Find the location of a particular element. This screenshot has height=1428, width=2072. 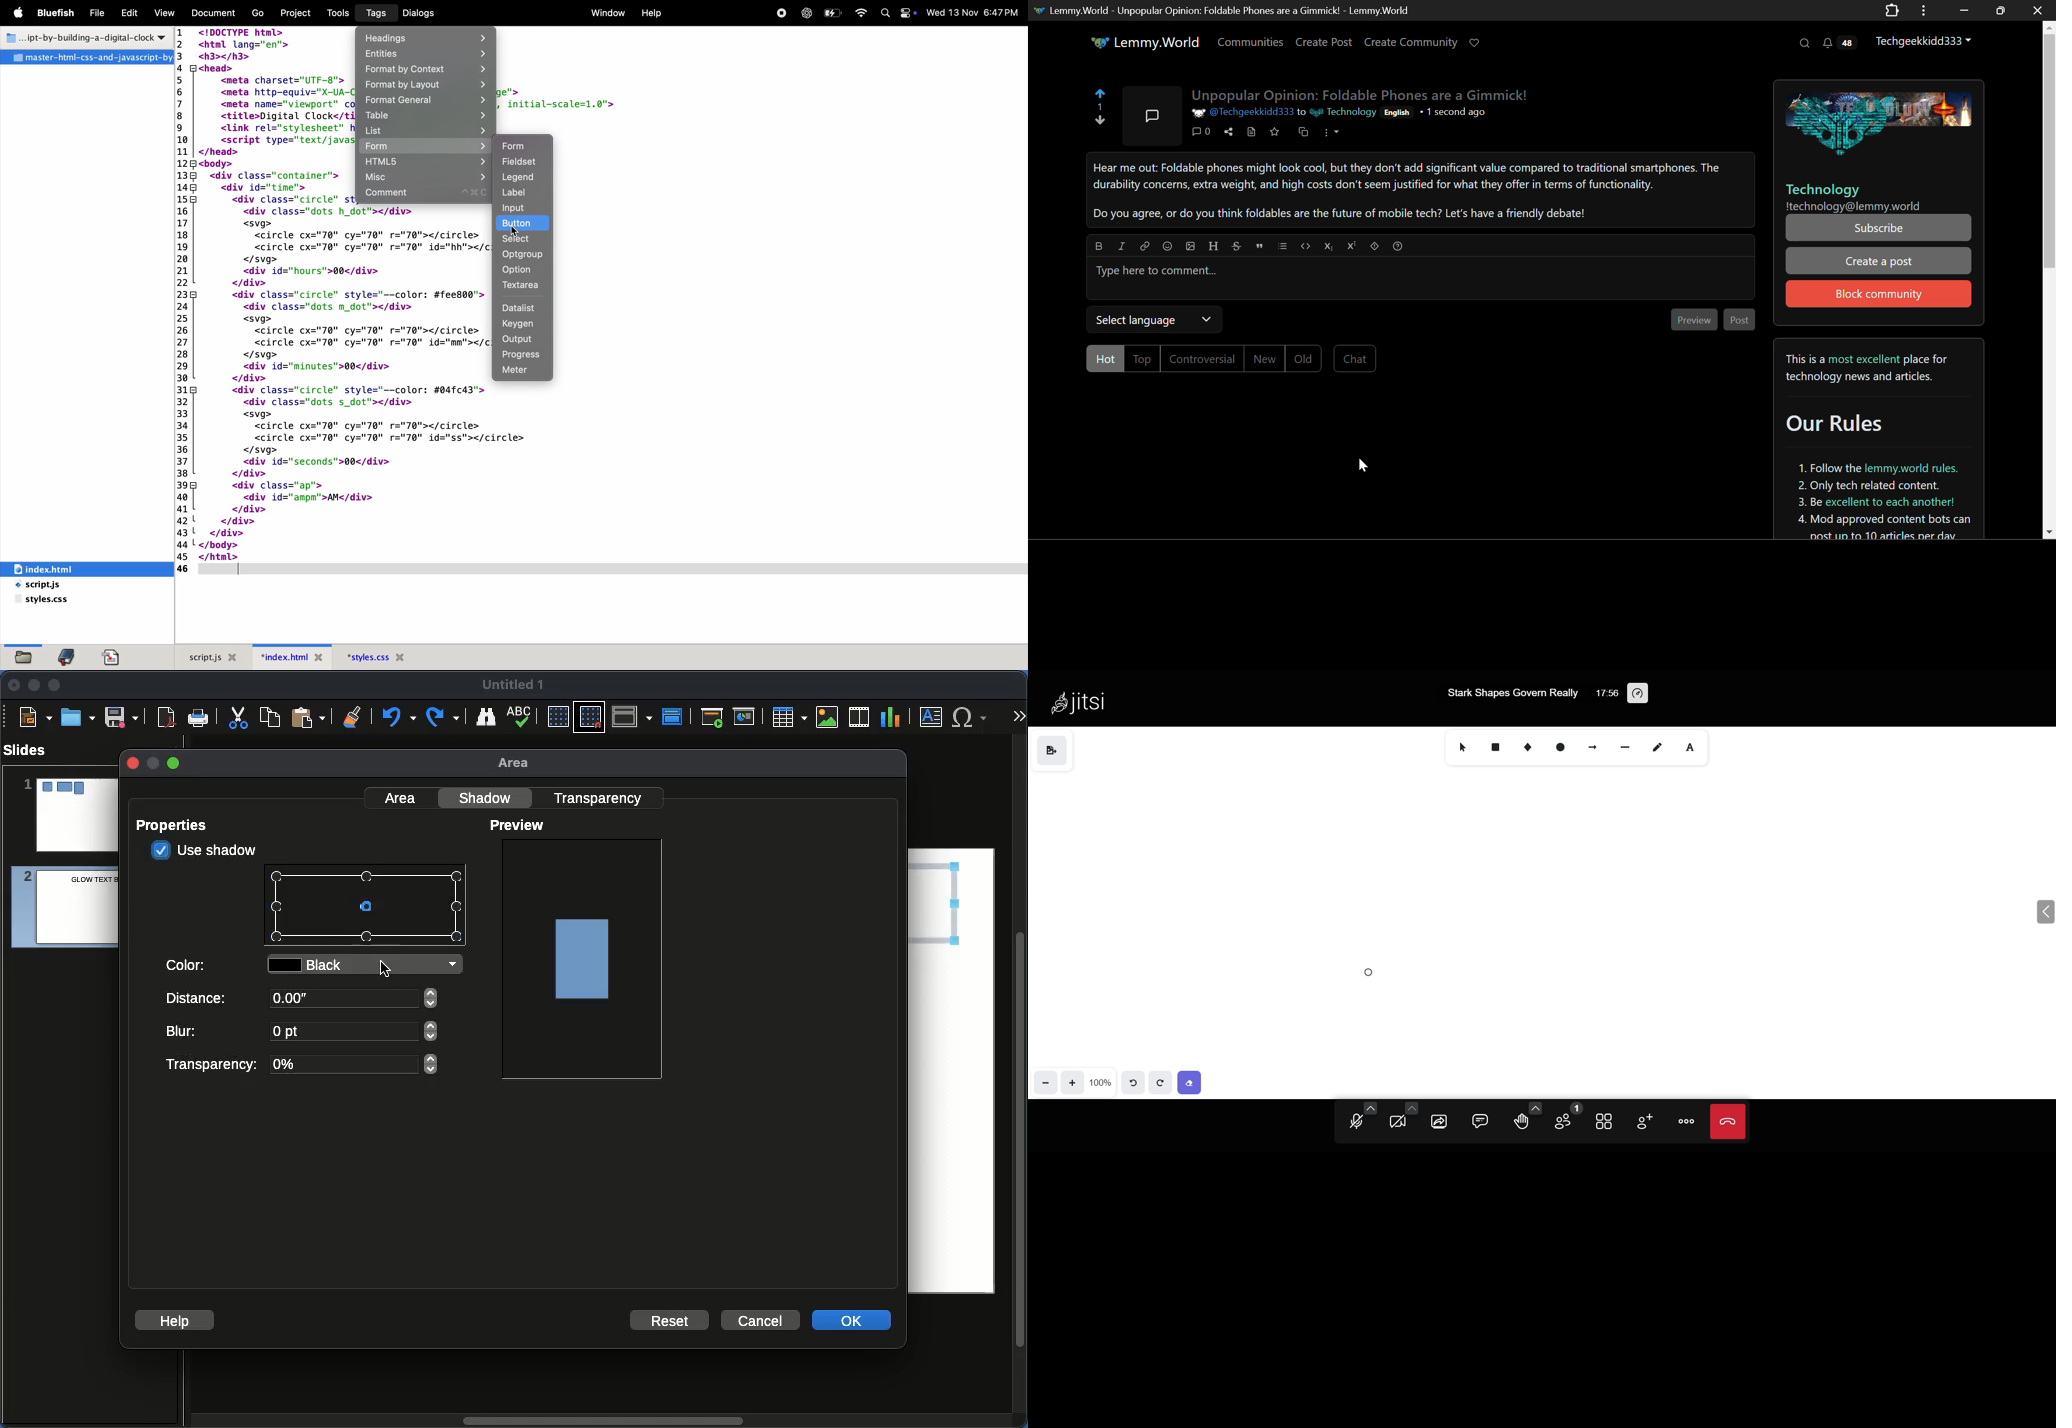

Black is located at coordinates (369, 966).